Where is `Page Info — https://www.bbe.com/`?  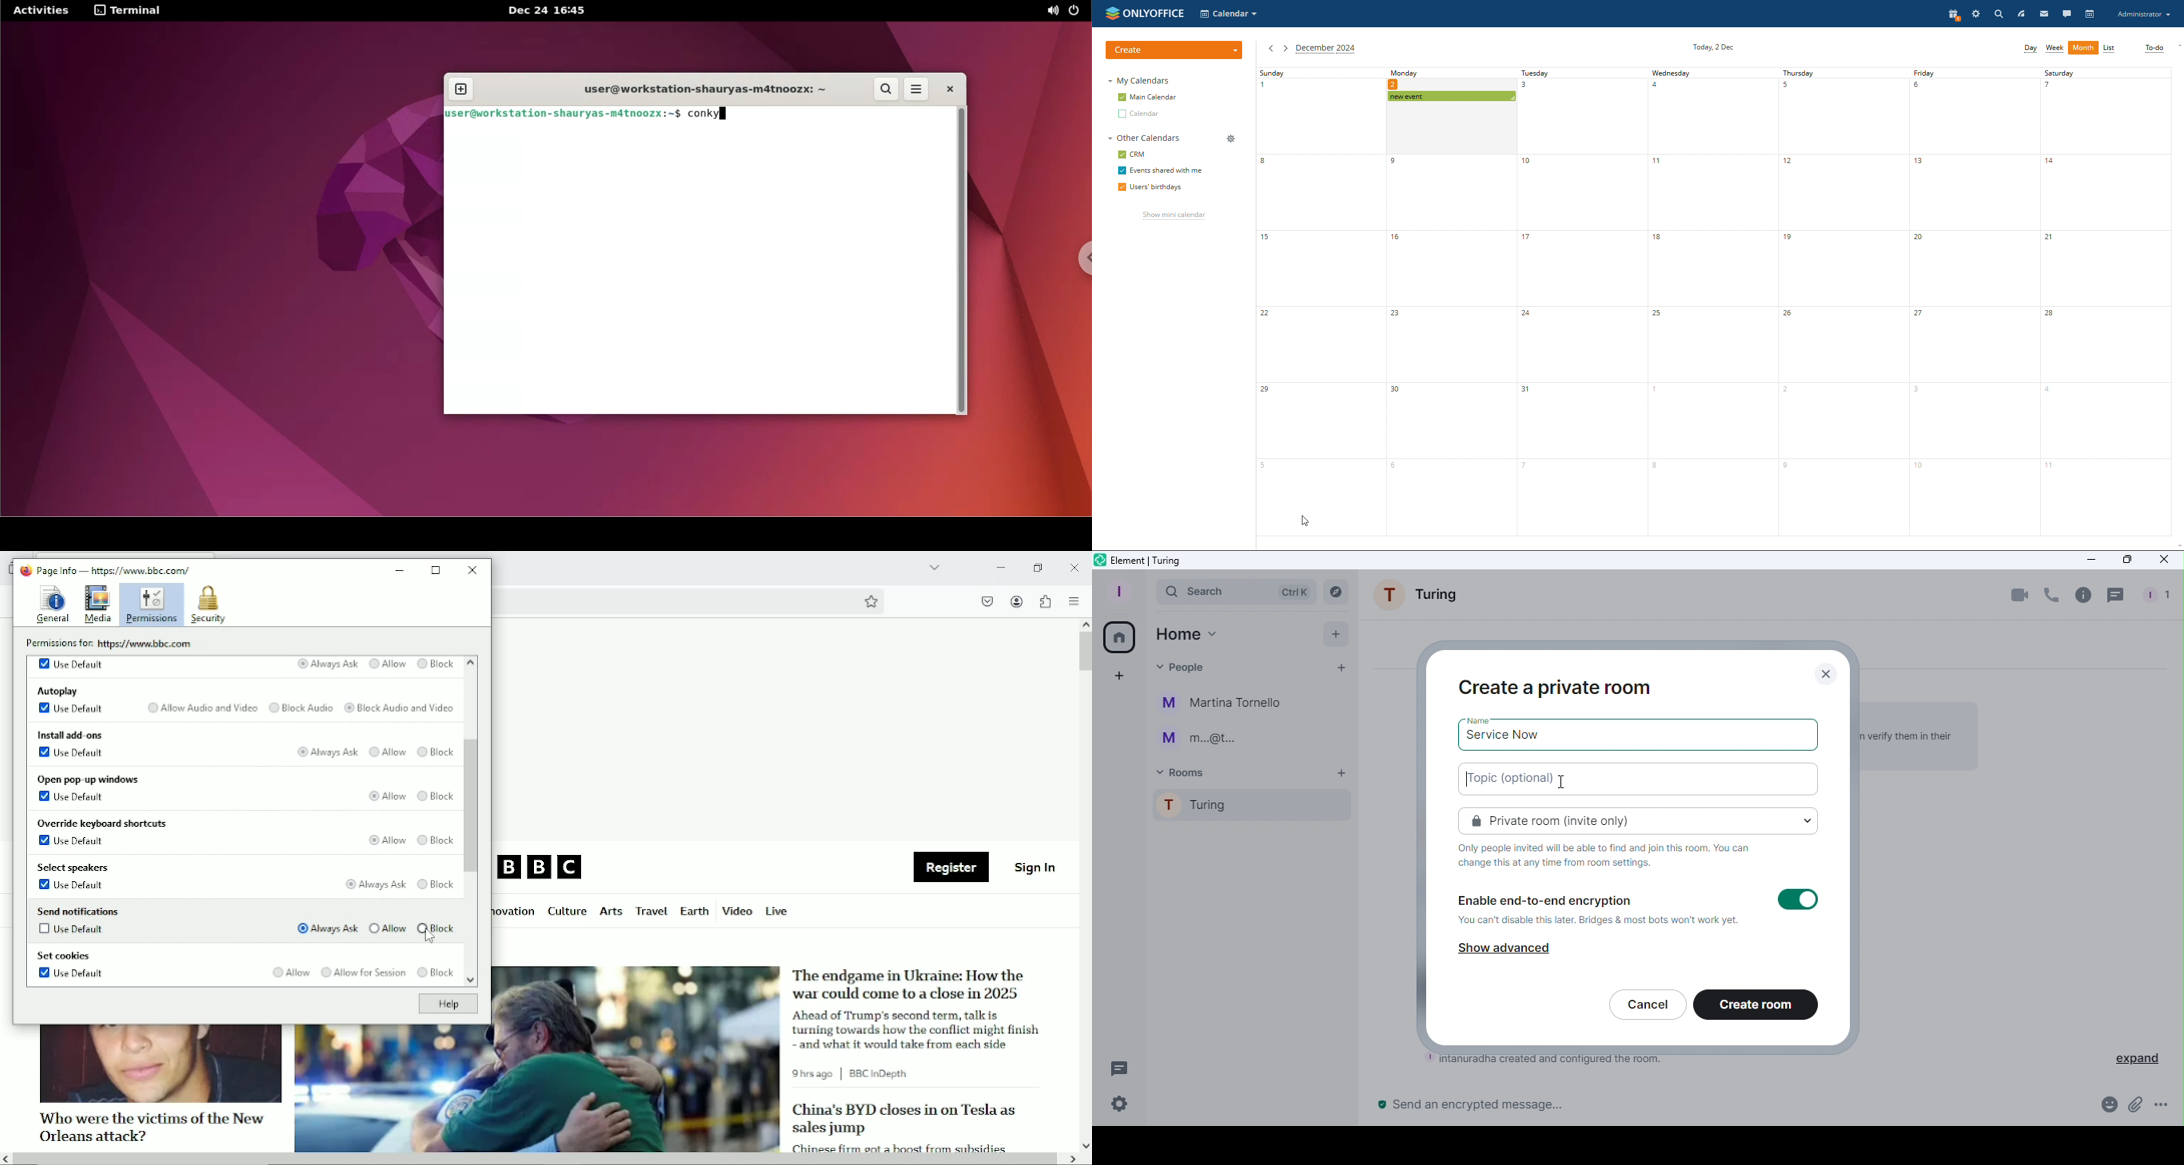
Page Info — https://www.bbe.com/ is located at coordinates (114, 570).